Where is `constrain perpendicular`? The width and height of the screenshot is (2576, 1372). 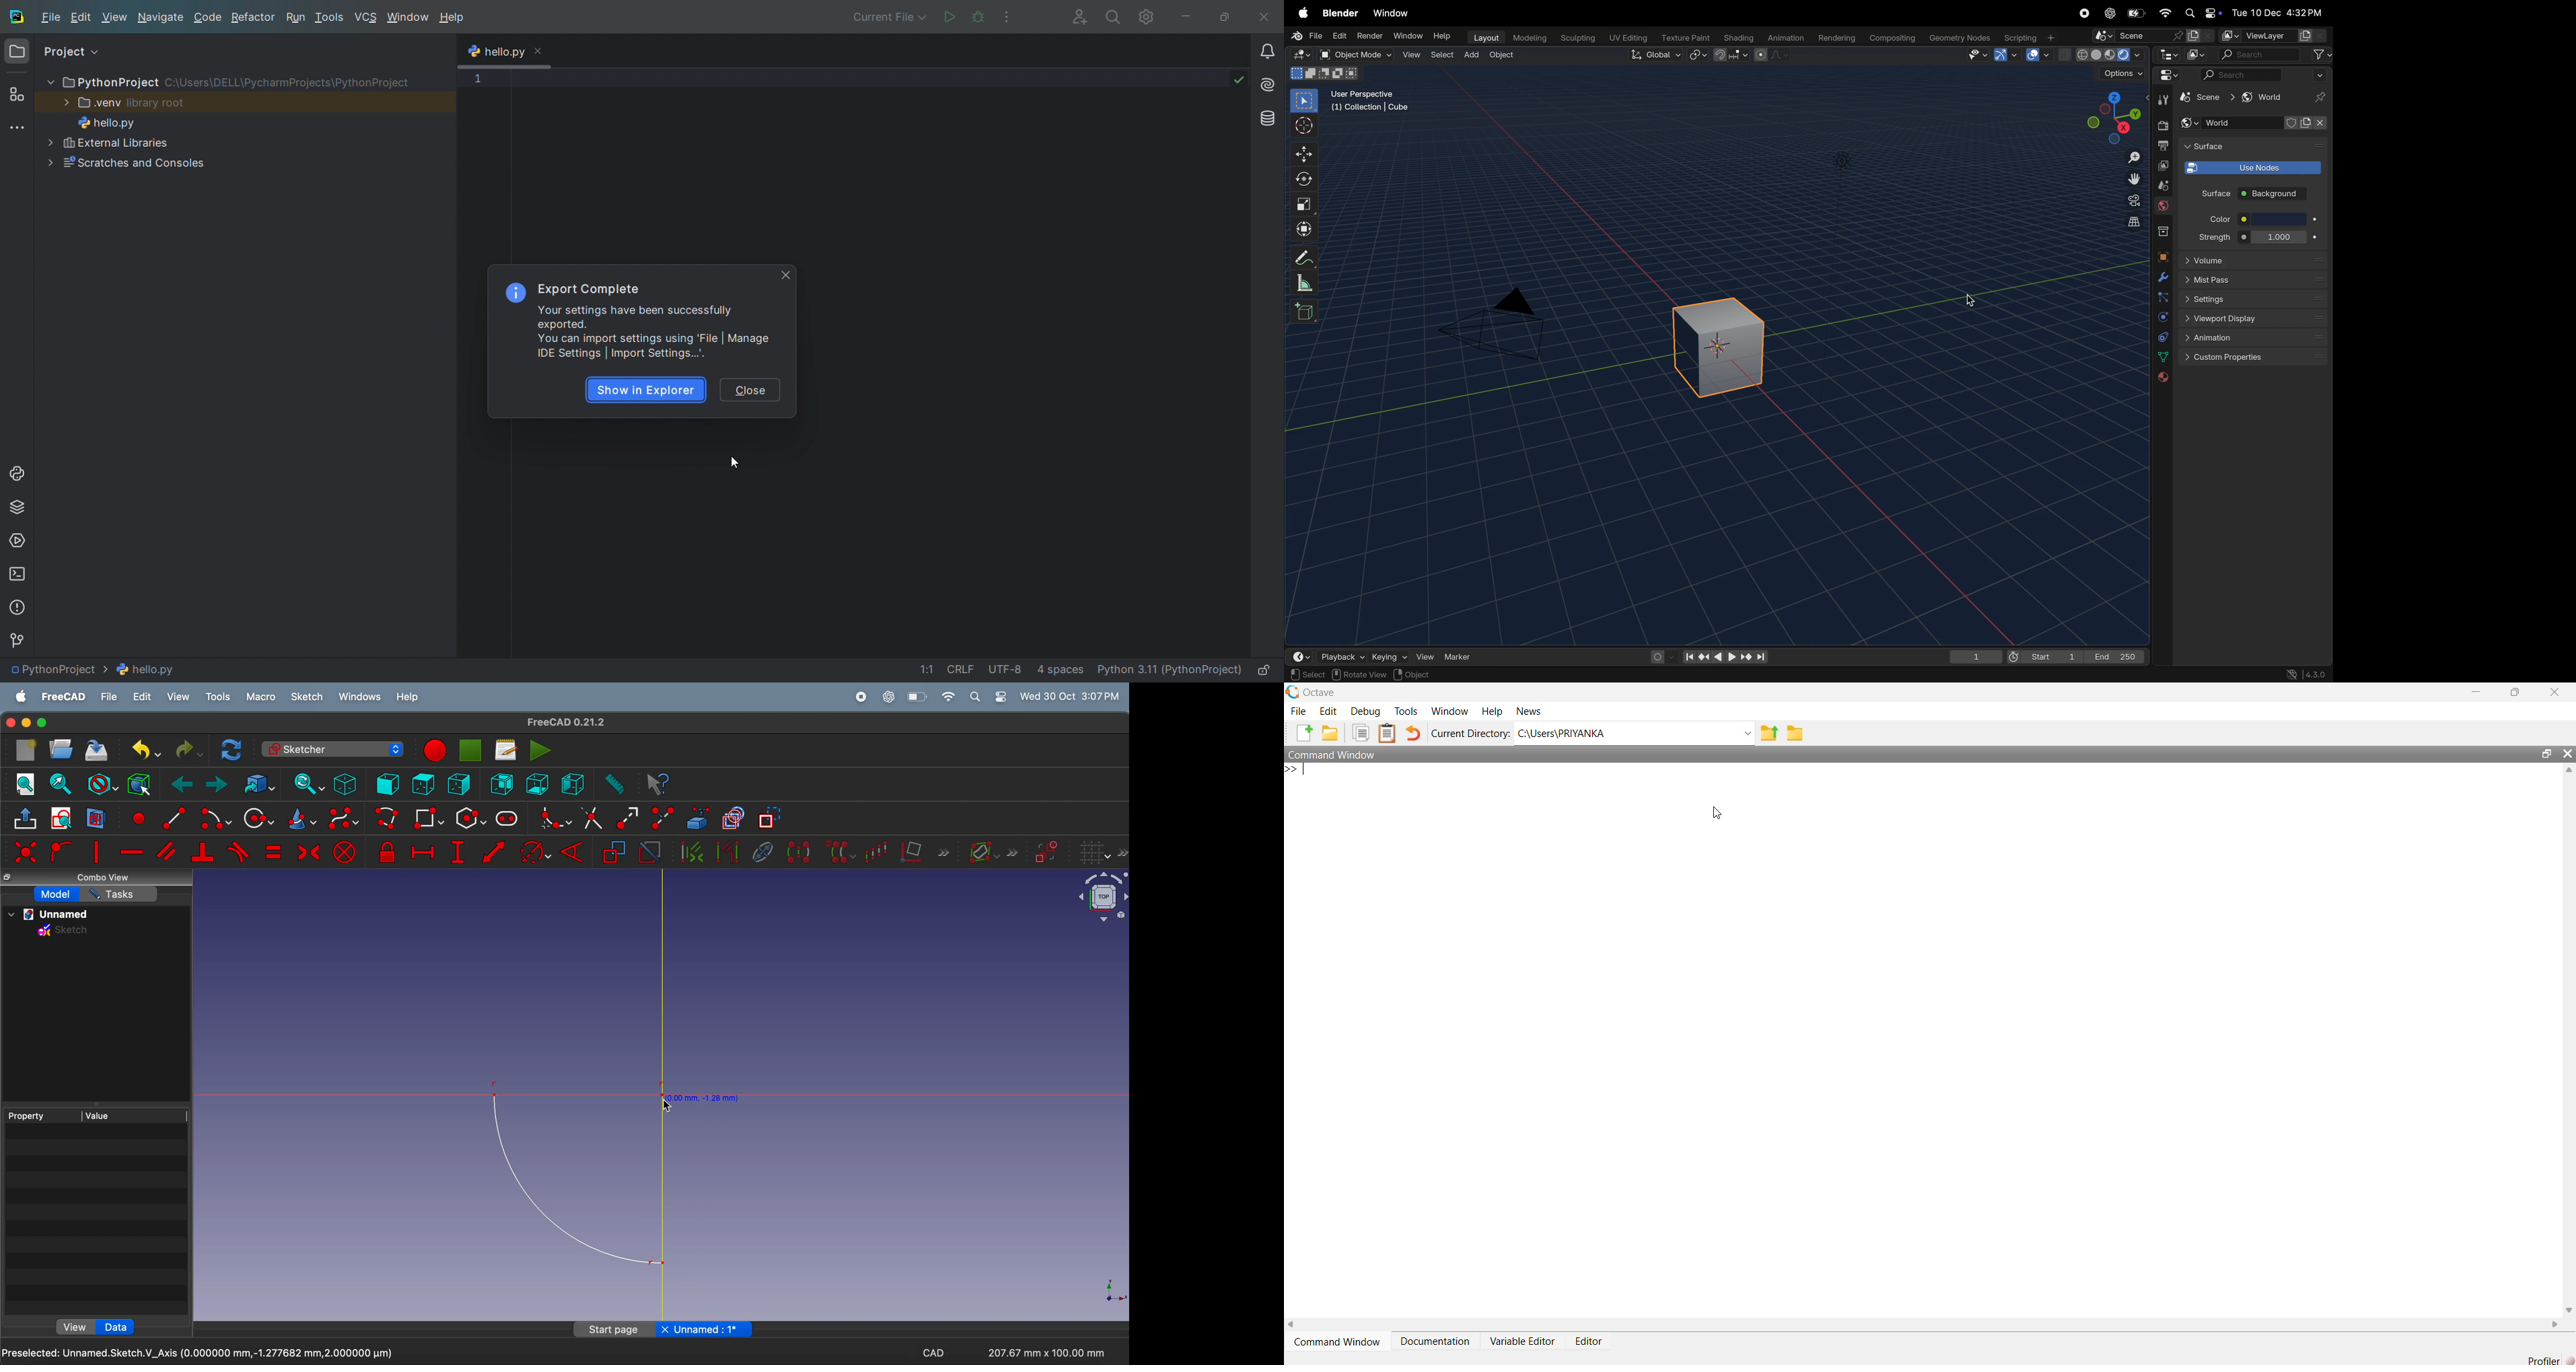
constrain perpendicular is located at coordinates (202, 853).